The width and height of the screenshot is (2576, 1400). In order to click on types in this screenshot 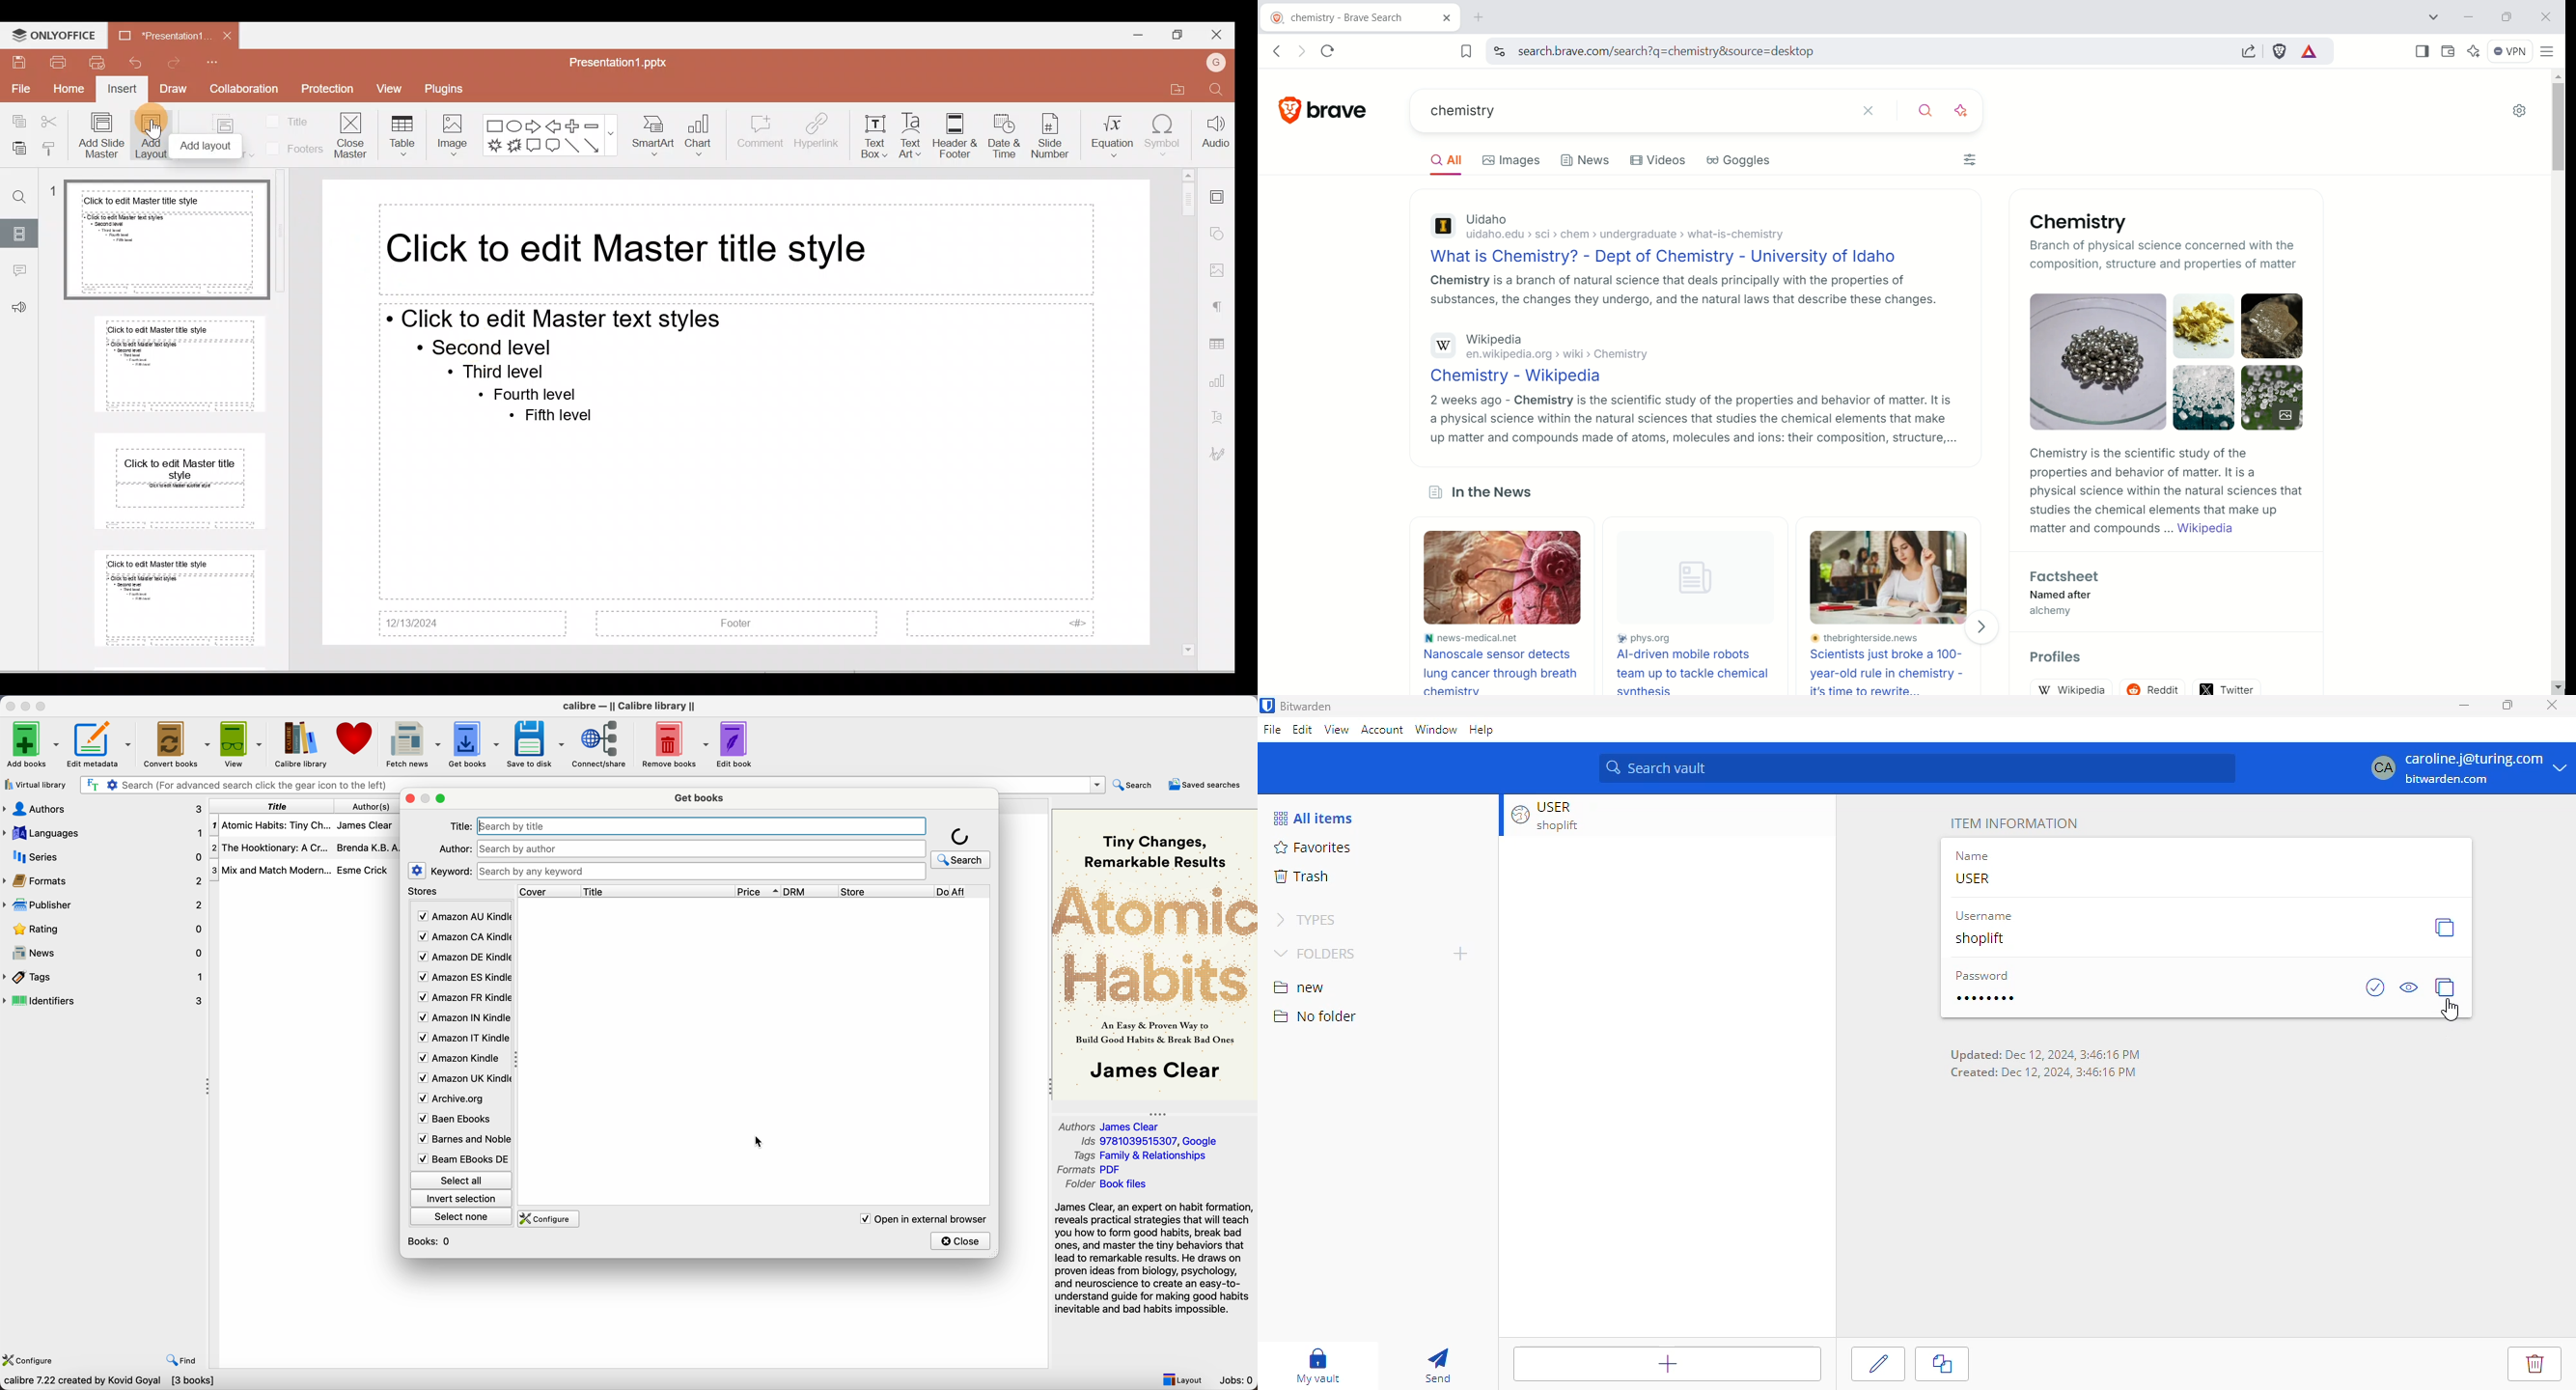, I will do `click(1306, 920)`.